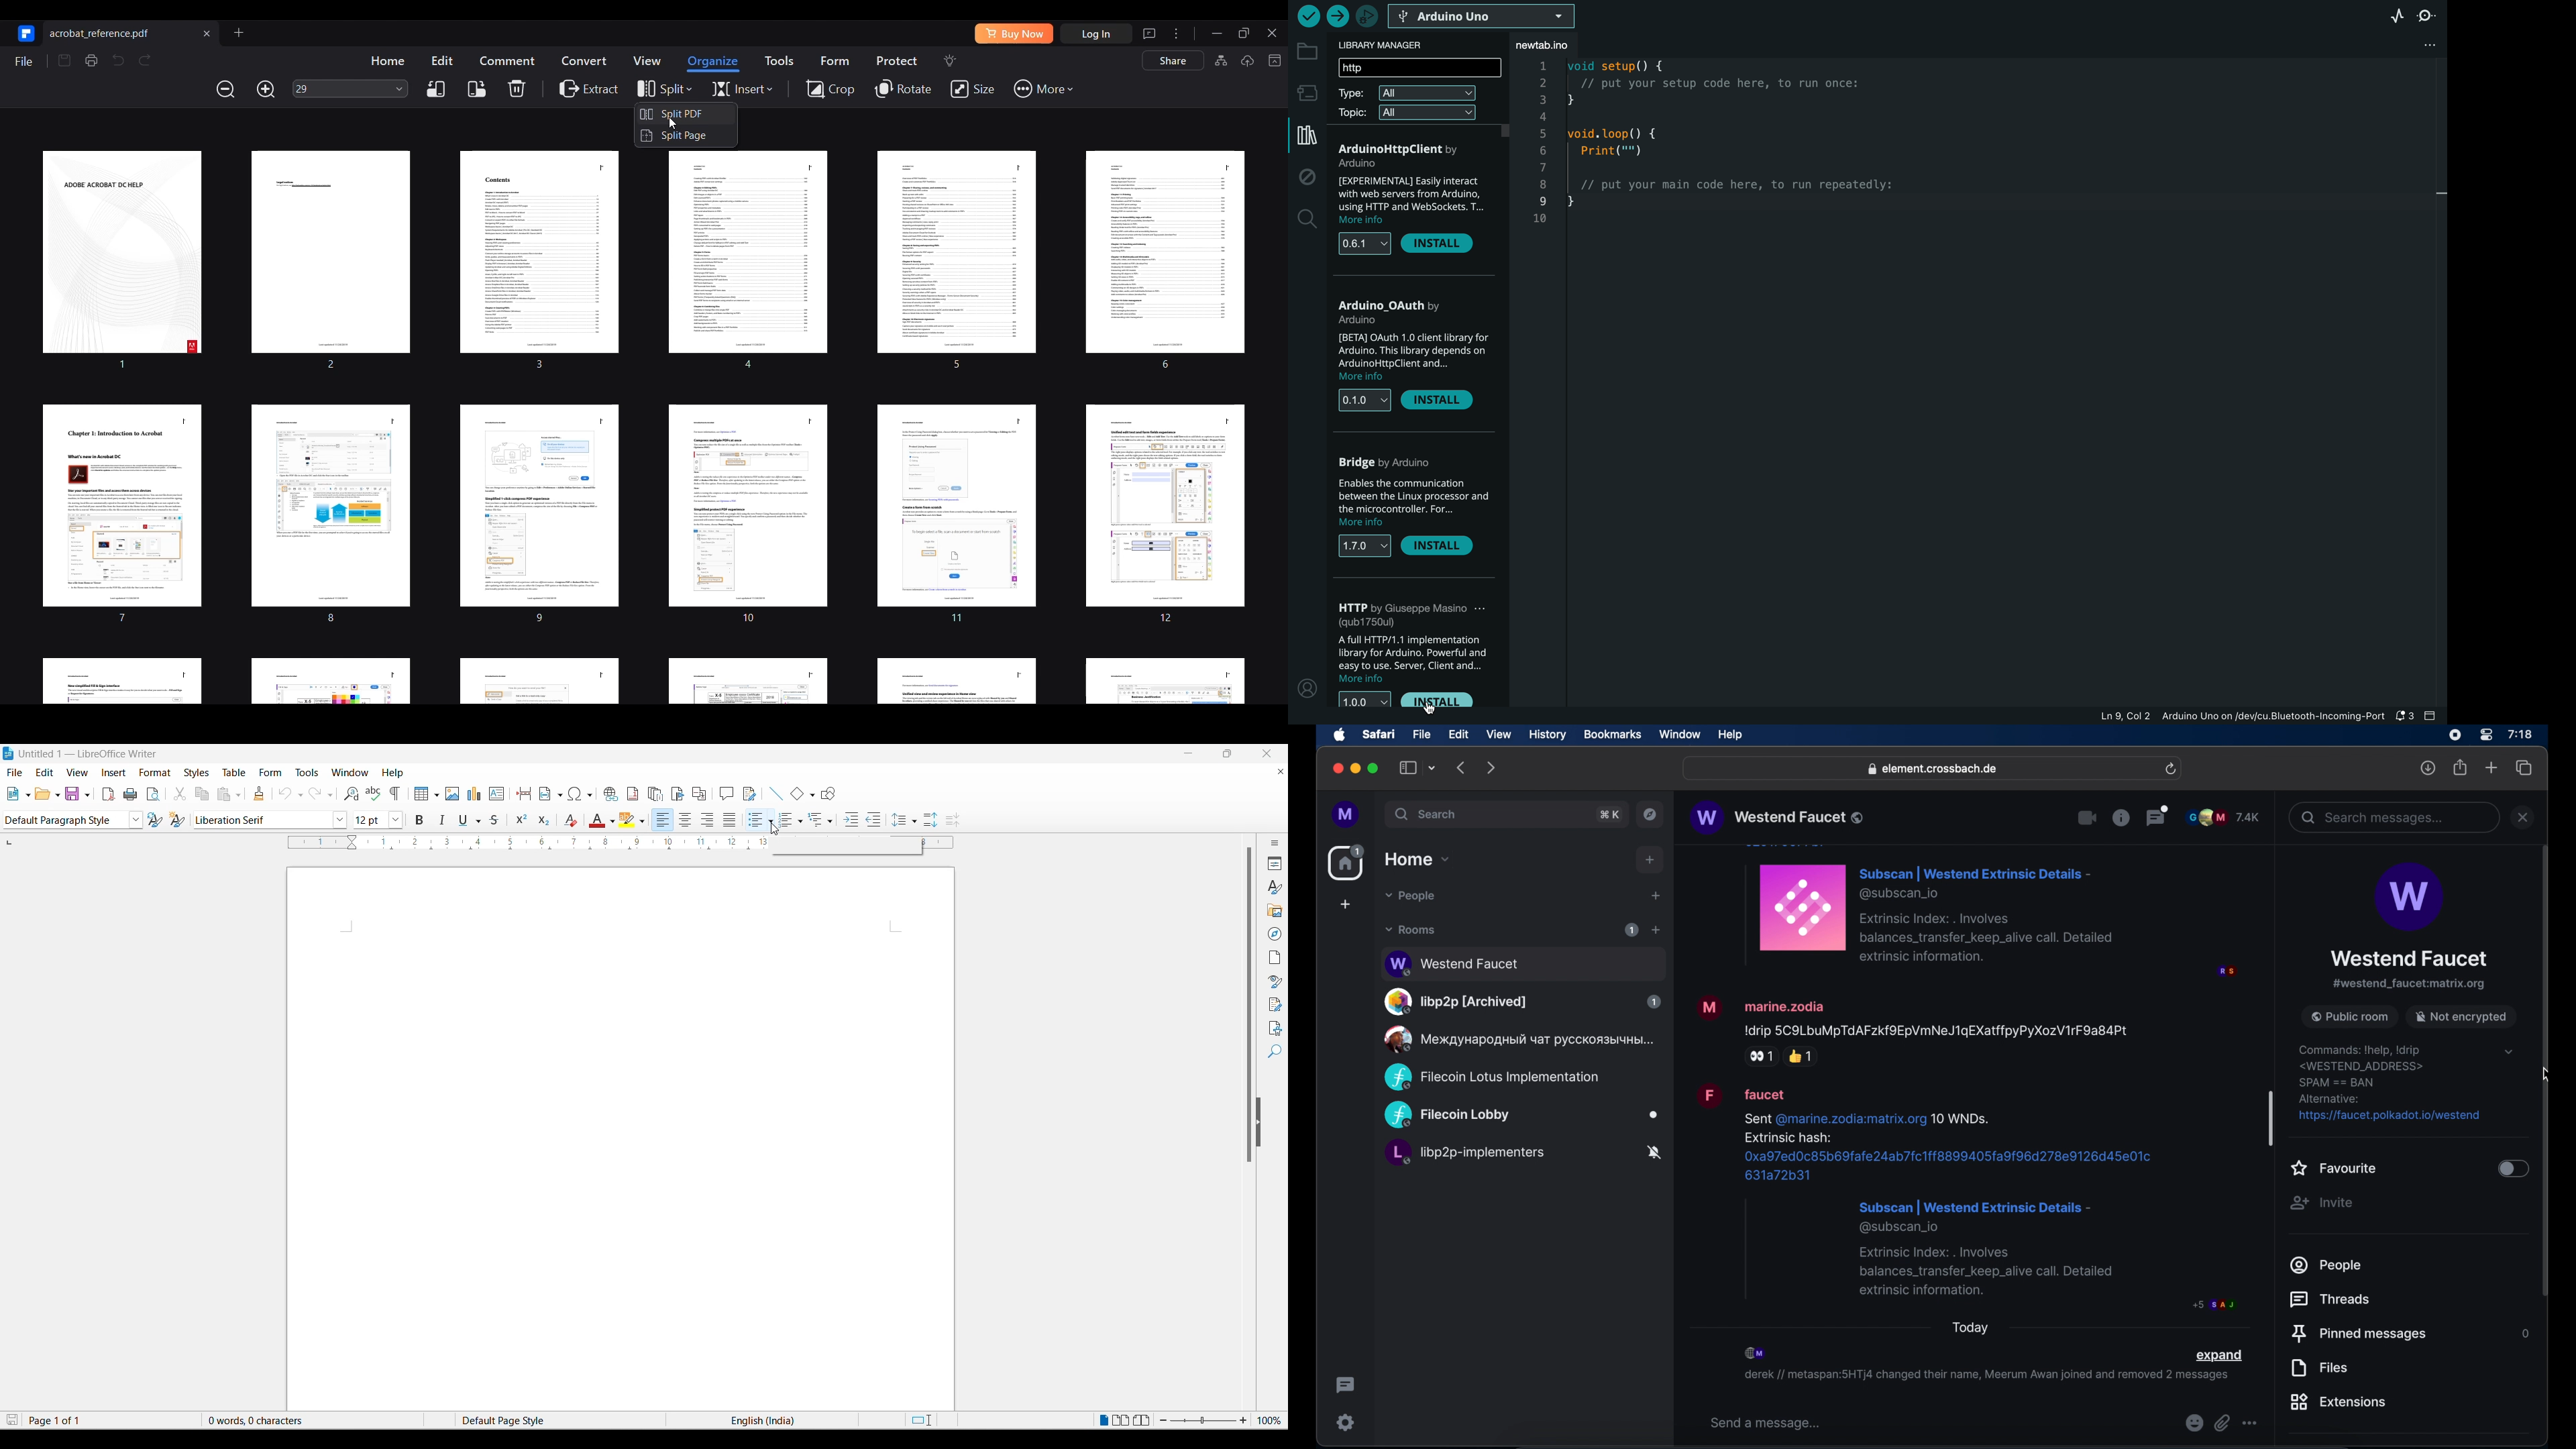 This screenshot has width=2576, height=1456. What do you see at coordinates (2409, 959) in the screenshot?
I see `public room name` at bounding box center [2409, 959].